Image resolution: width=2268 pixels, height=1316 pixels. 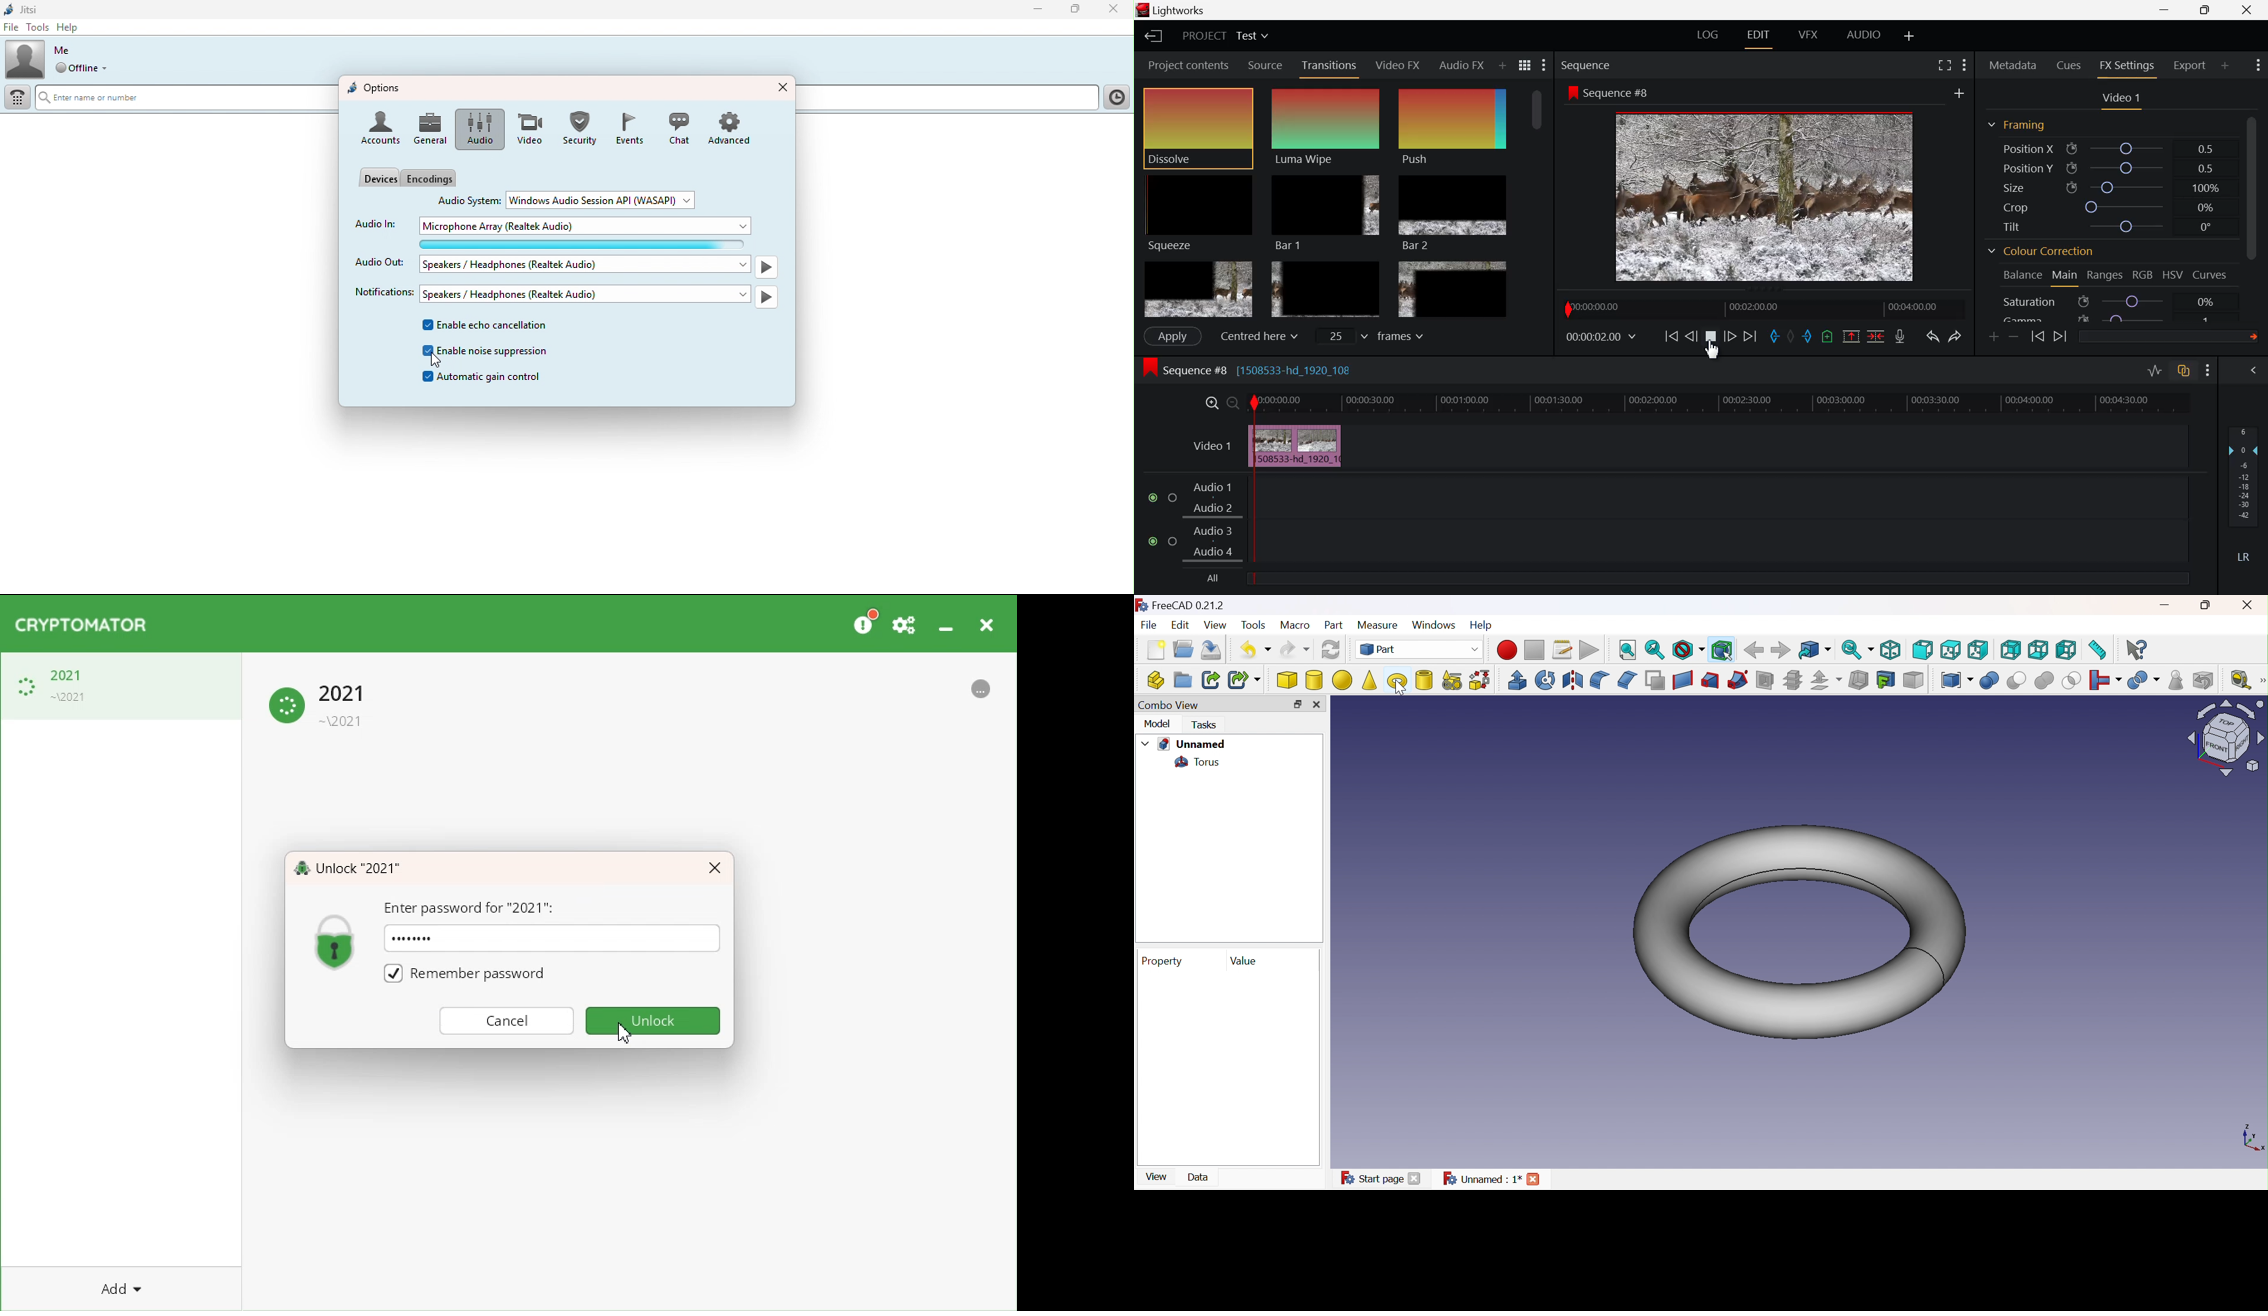 I want to click on Size, so click(x=2116, y=187).